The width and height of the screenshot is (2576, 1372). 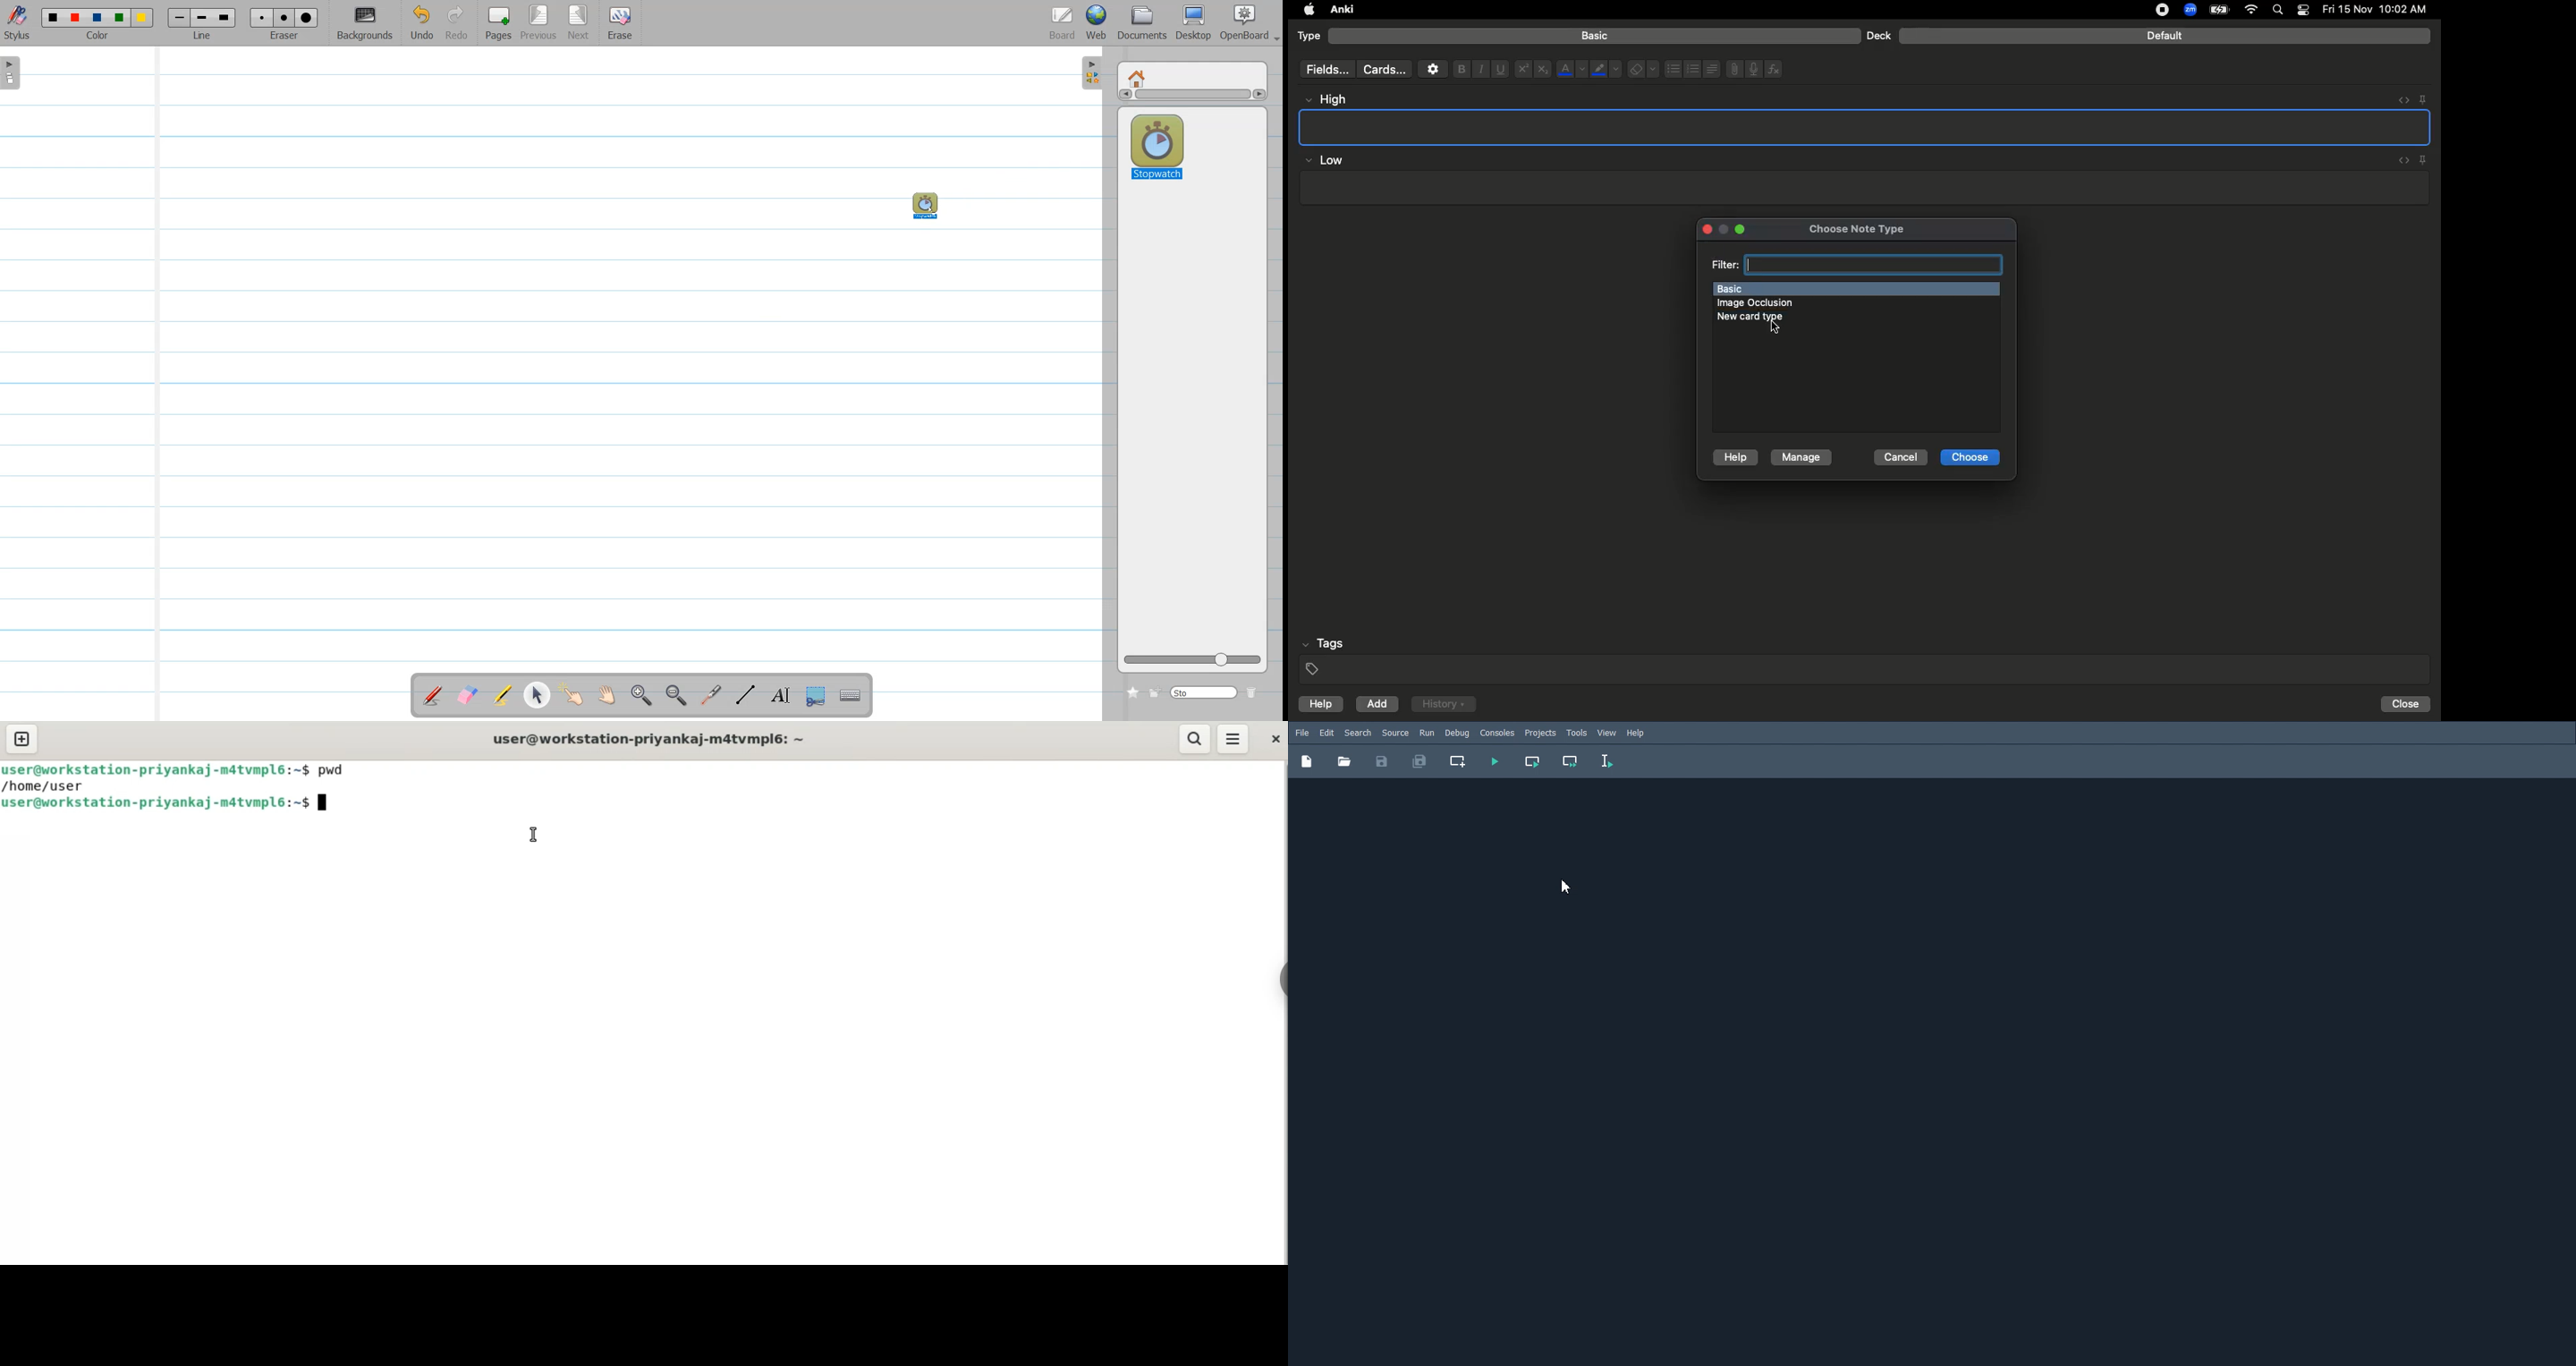 I want to click on Edit, so click(x=1326, y=733).